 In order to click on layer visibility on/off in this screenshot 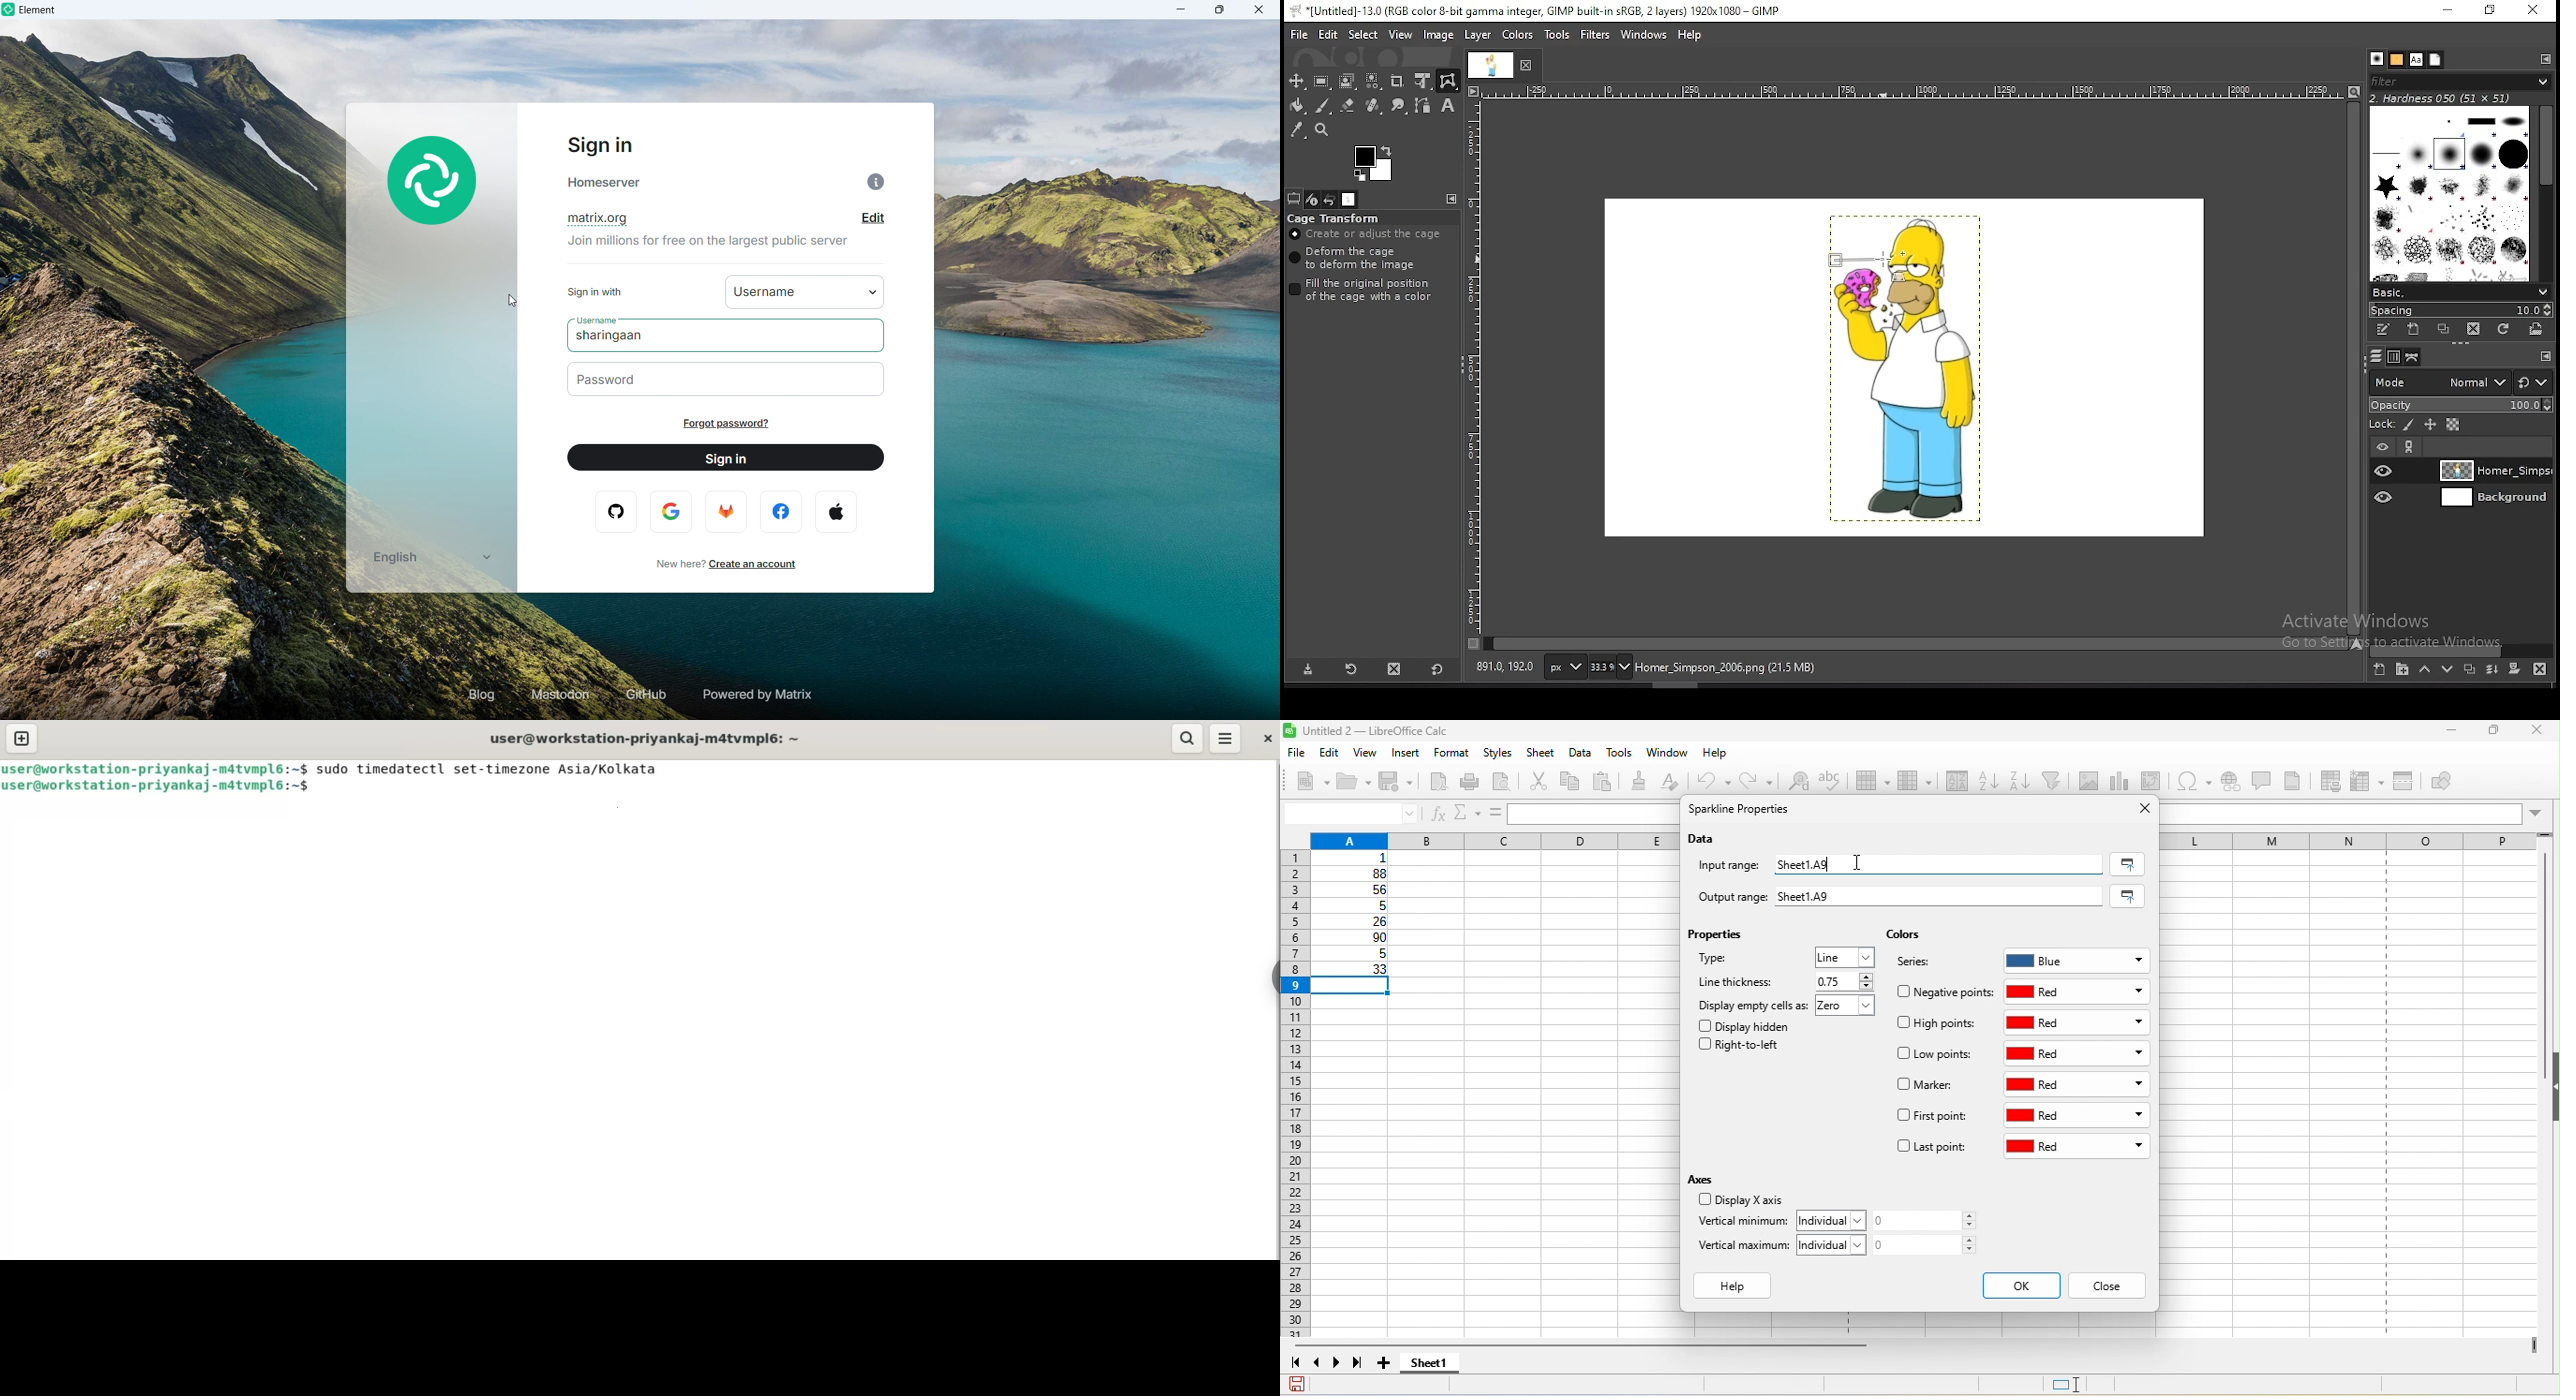, I will do `click(2385, 471)`.